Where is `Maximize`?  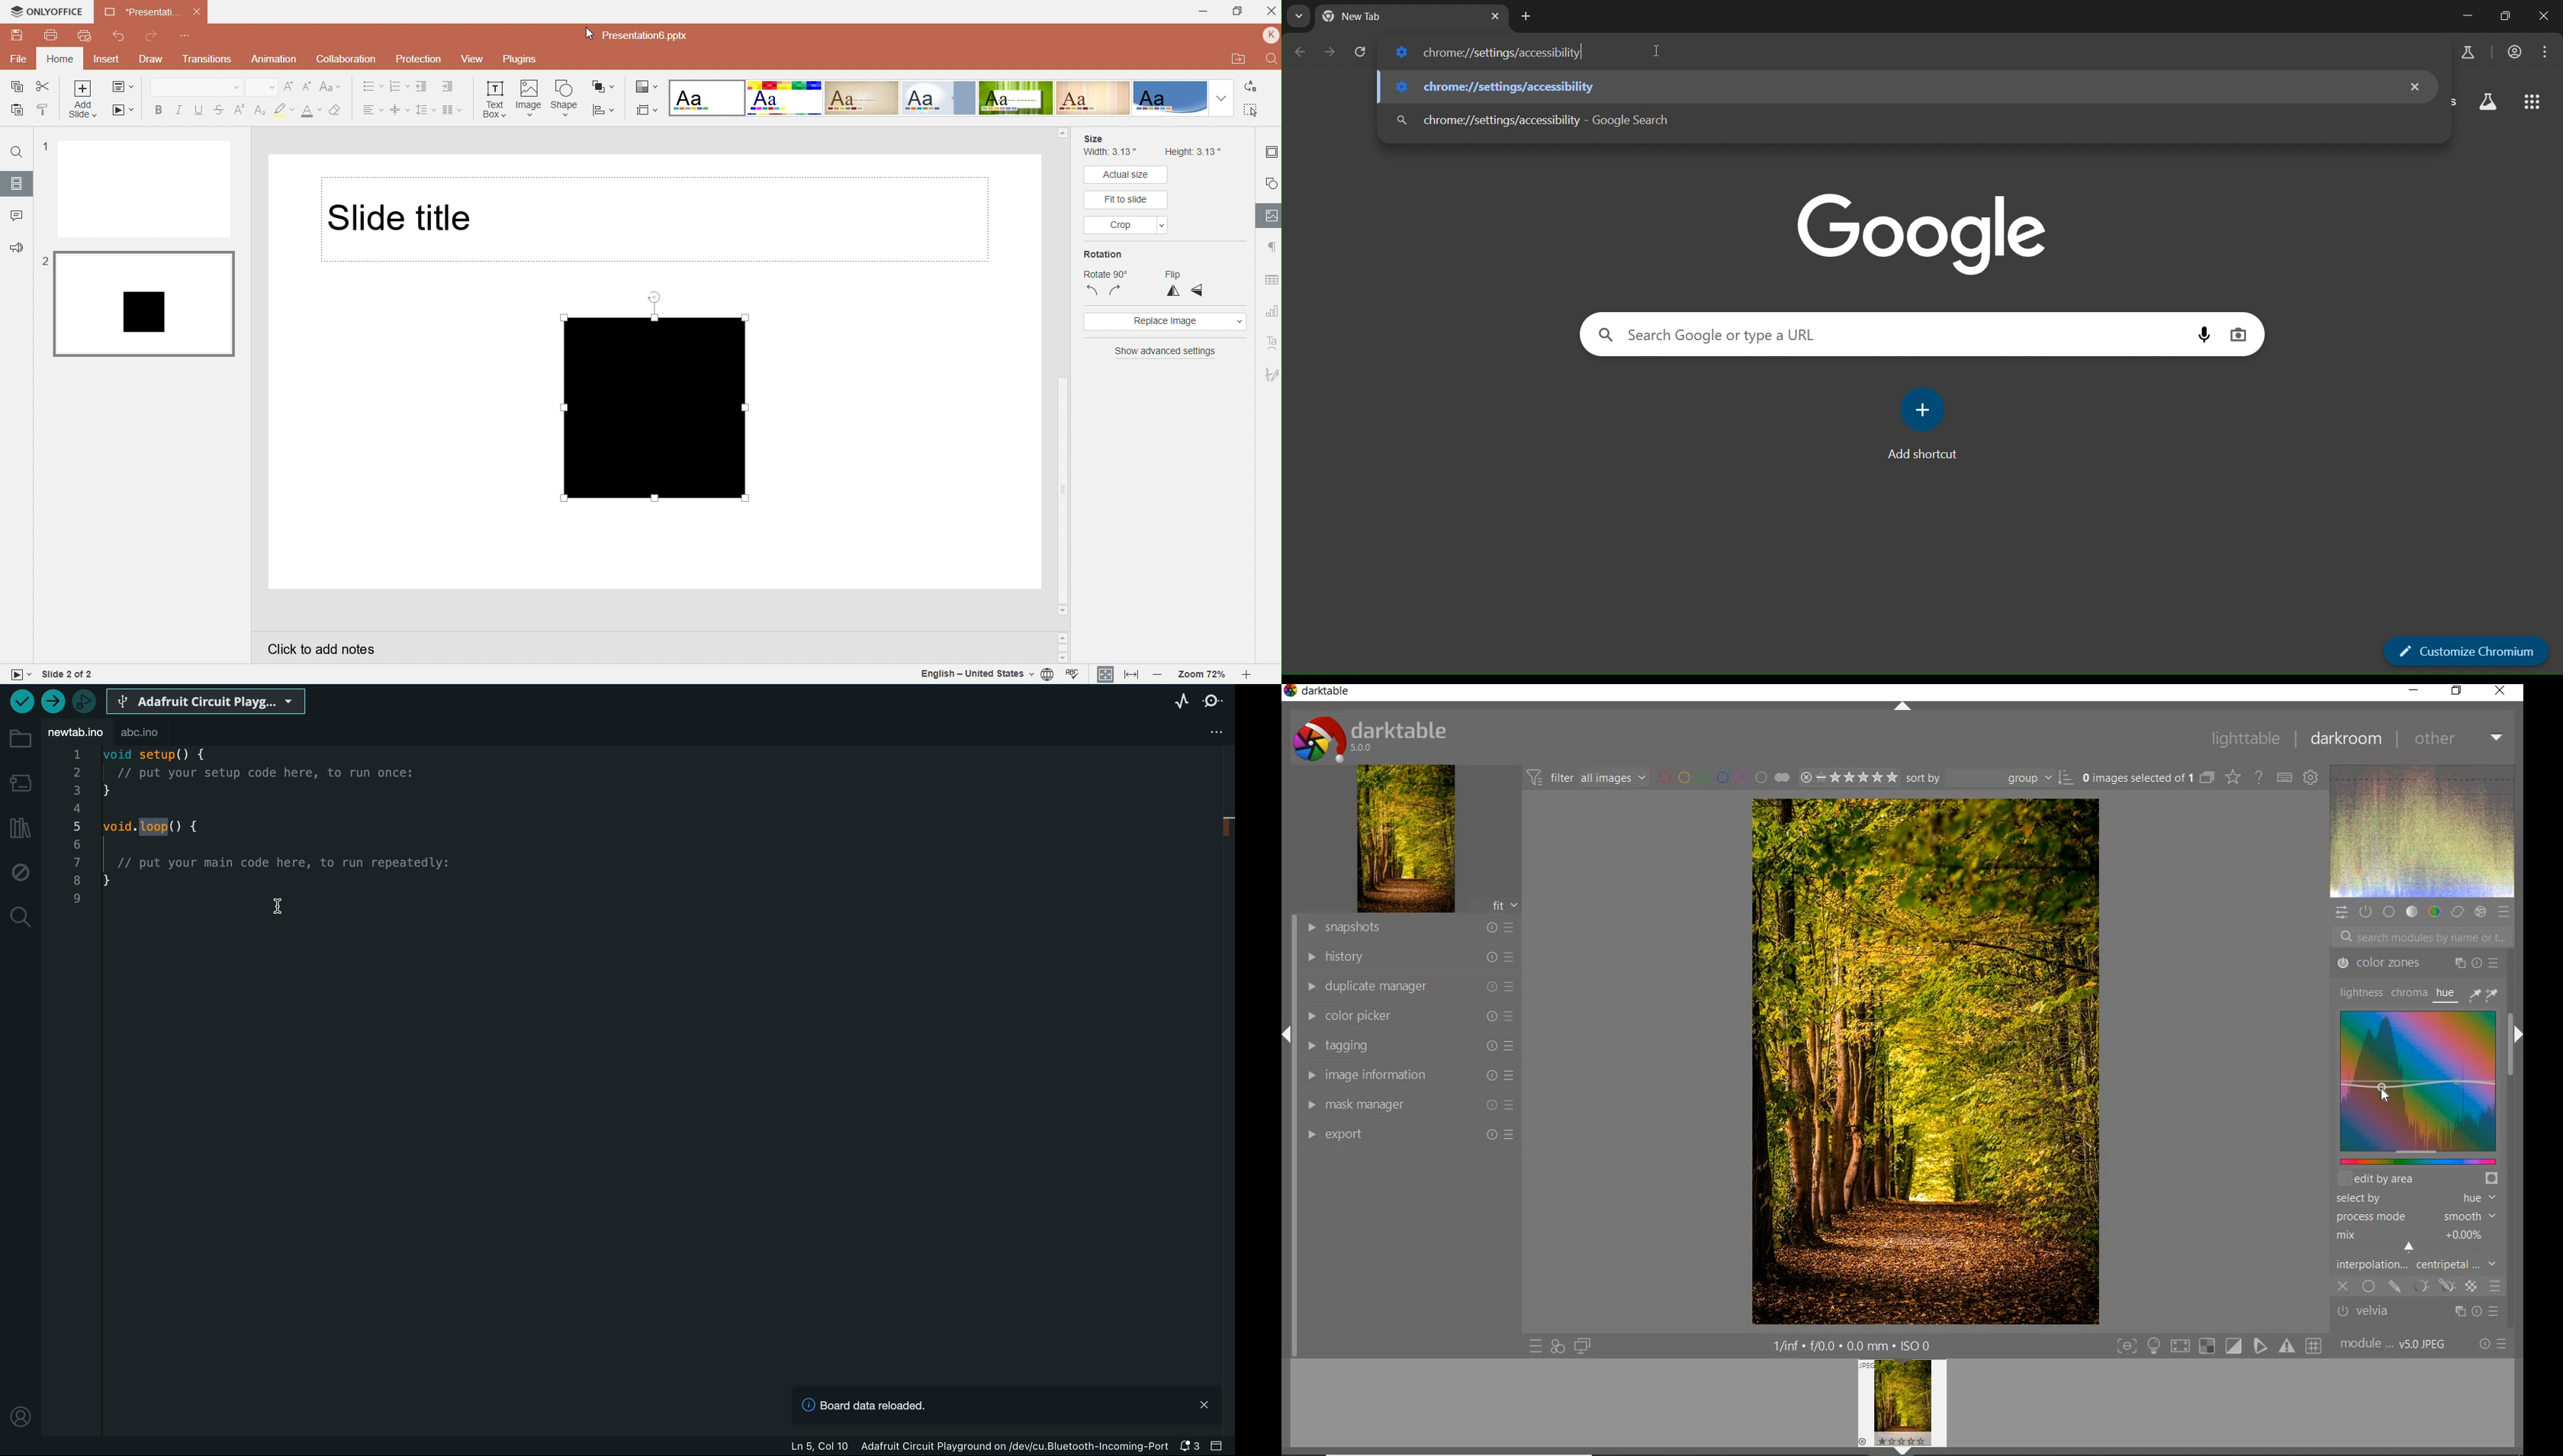
Maximize is located at coordinates (1237, 13).